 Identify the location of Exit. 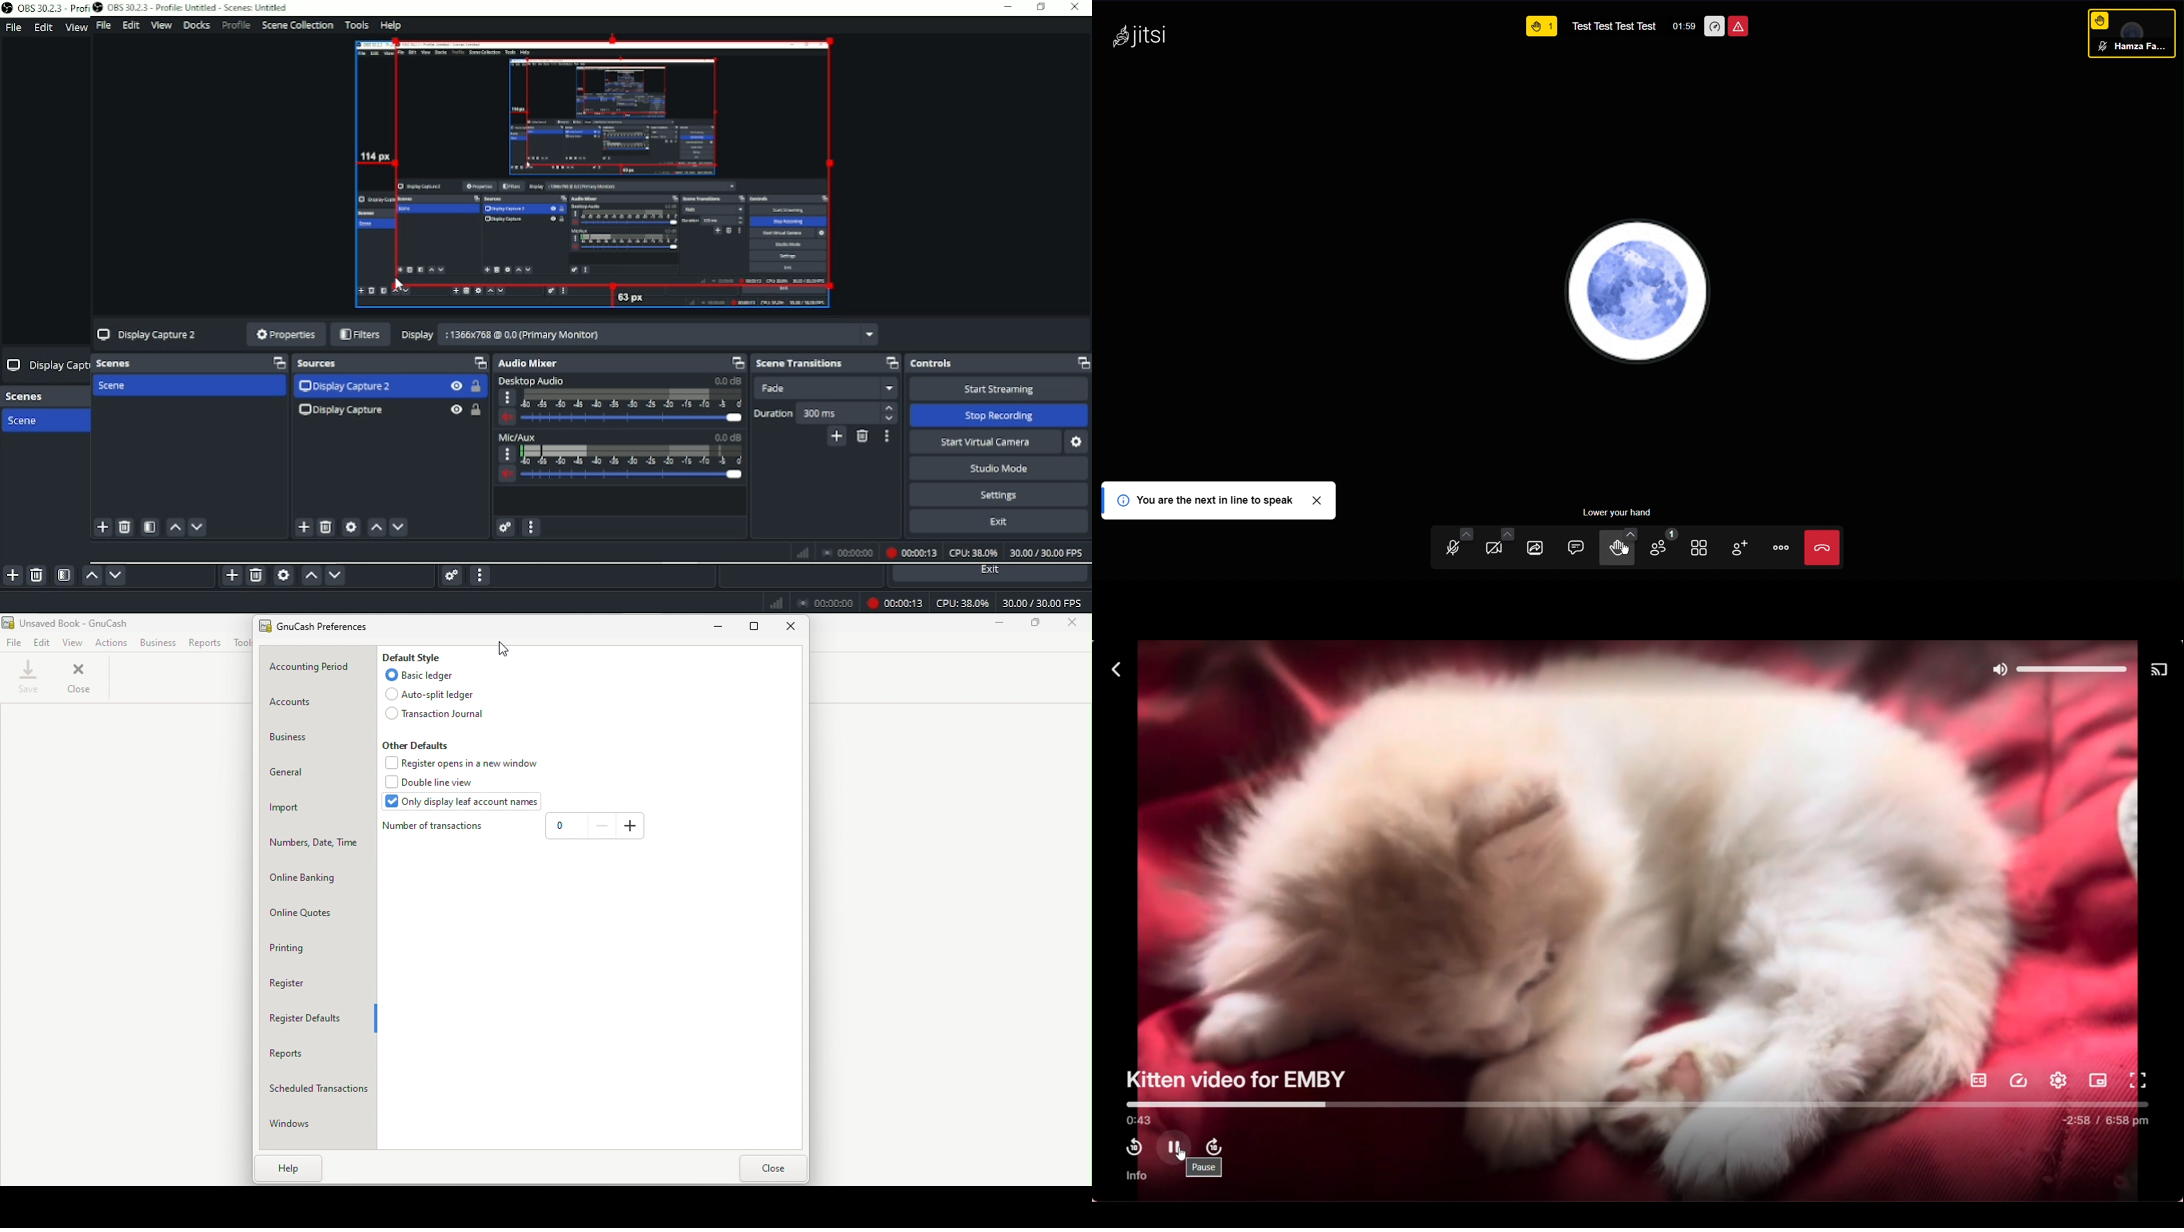
(990, 572).